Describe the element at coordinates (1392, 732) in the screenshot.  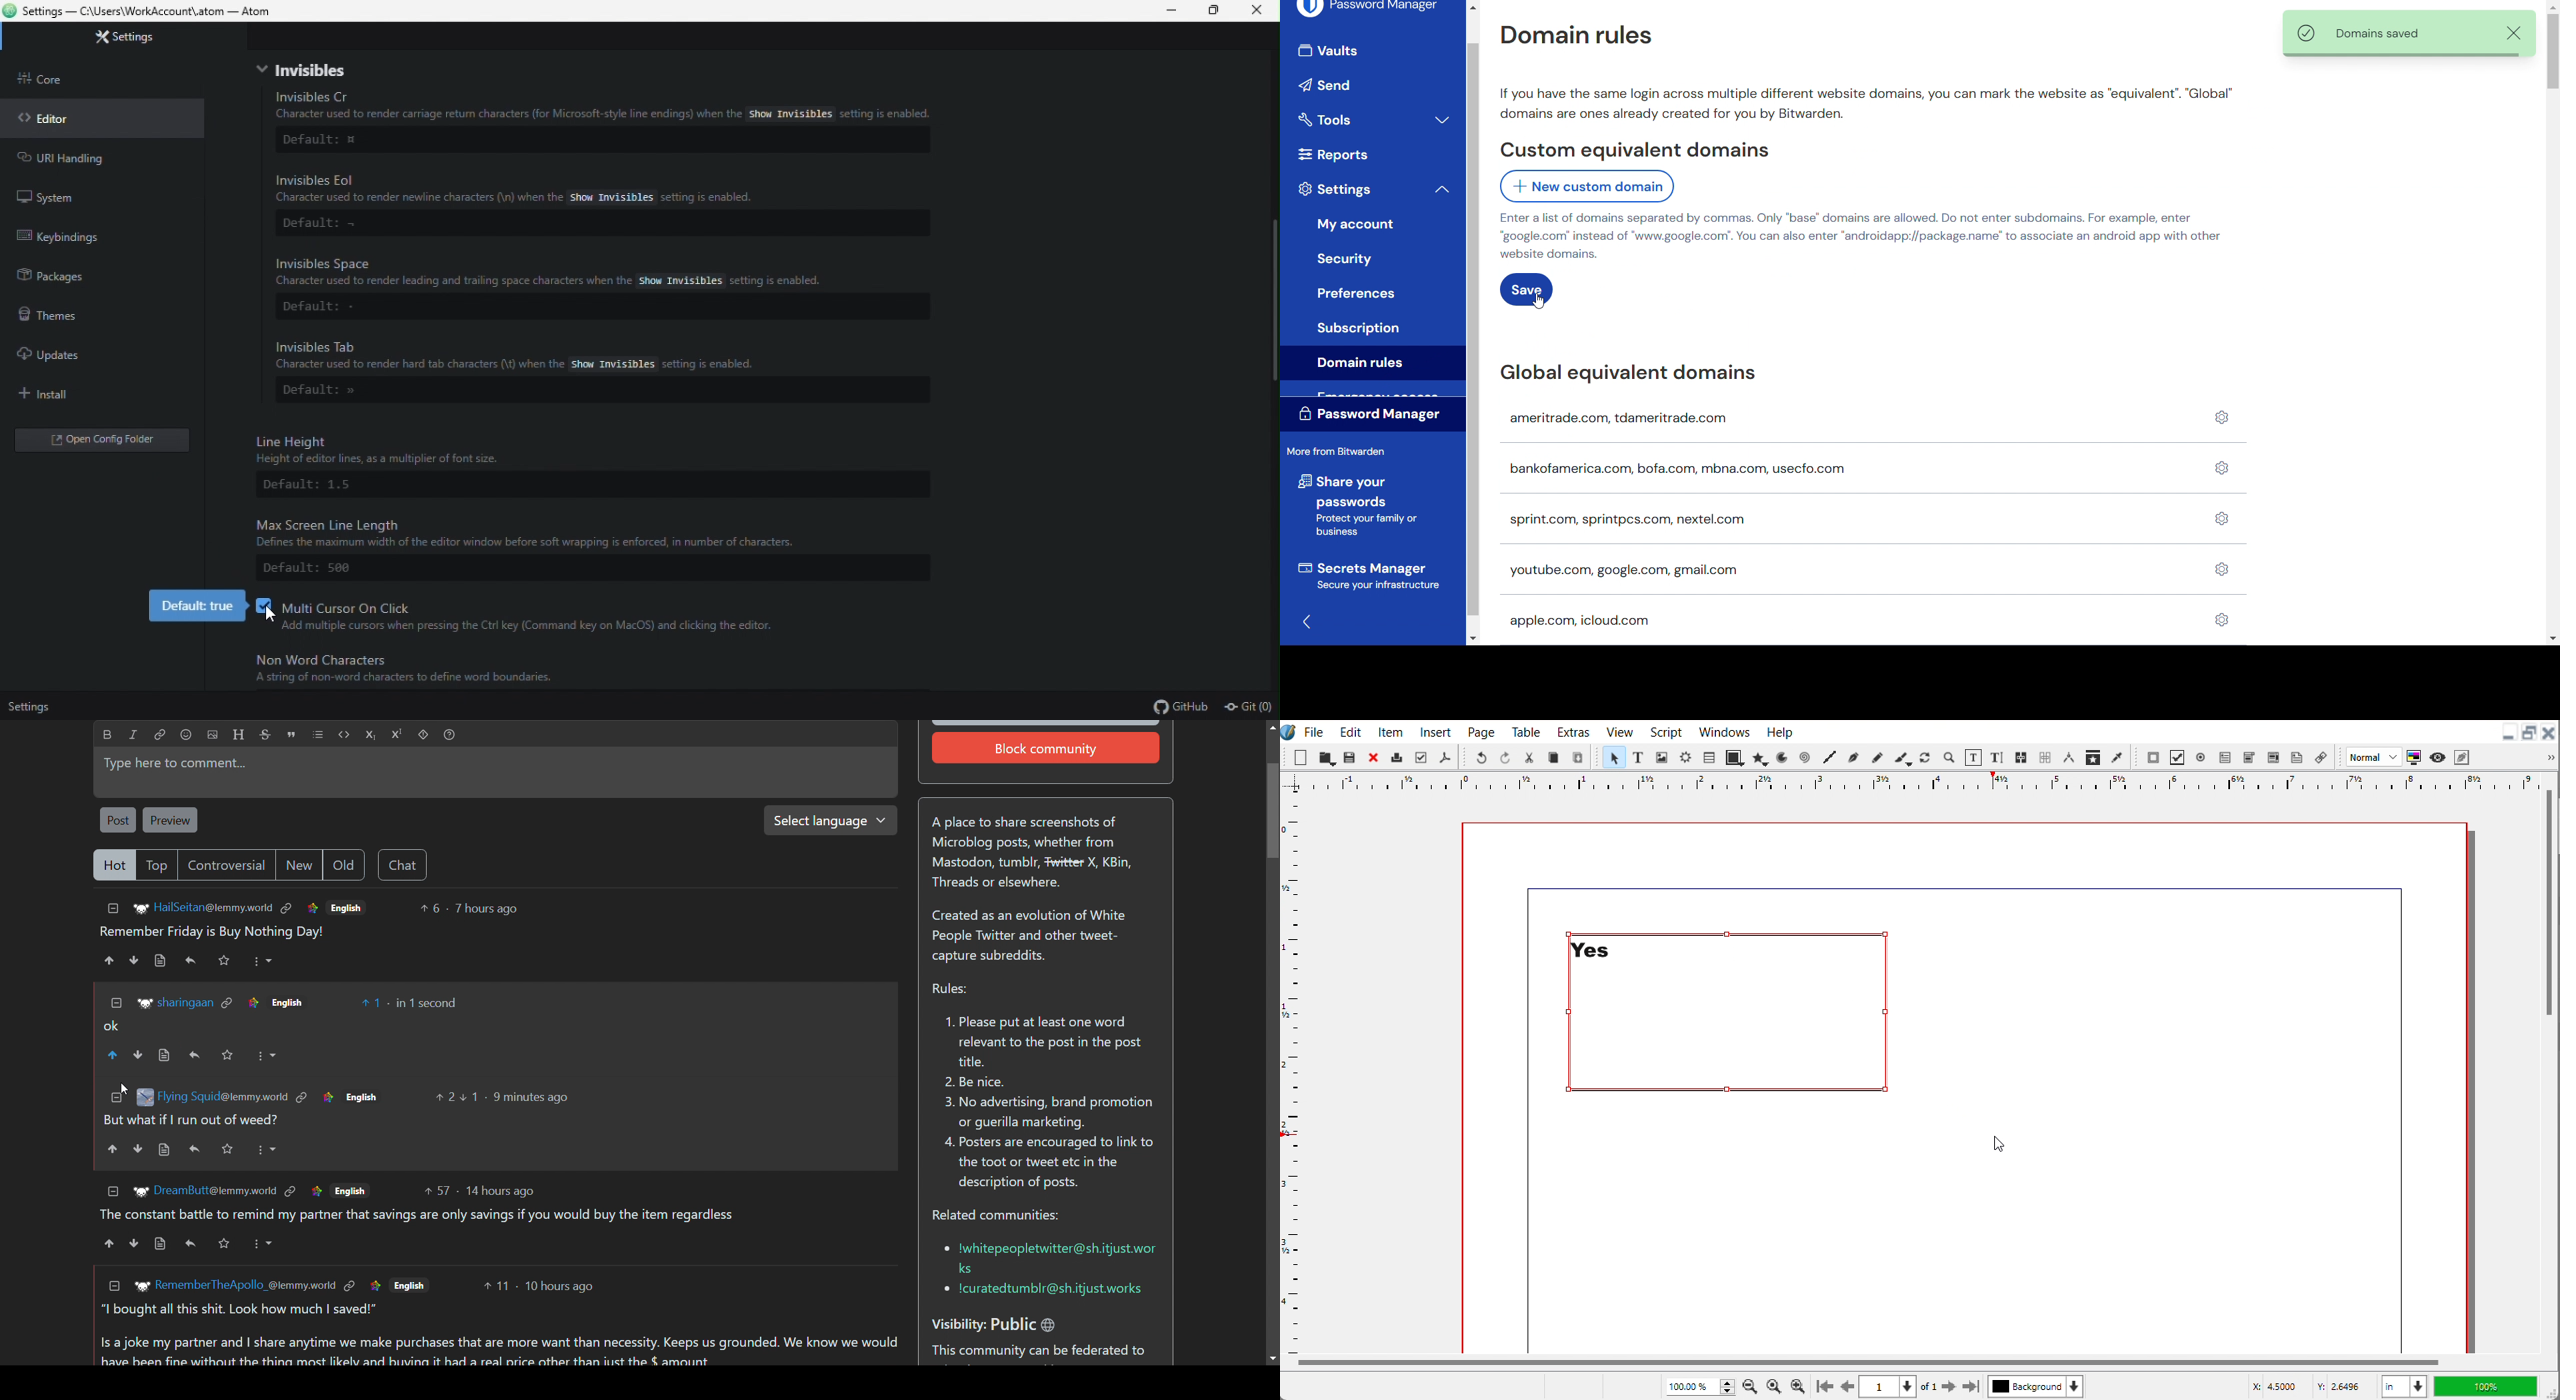
I see `Item` at that location.